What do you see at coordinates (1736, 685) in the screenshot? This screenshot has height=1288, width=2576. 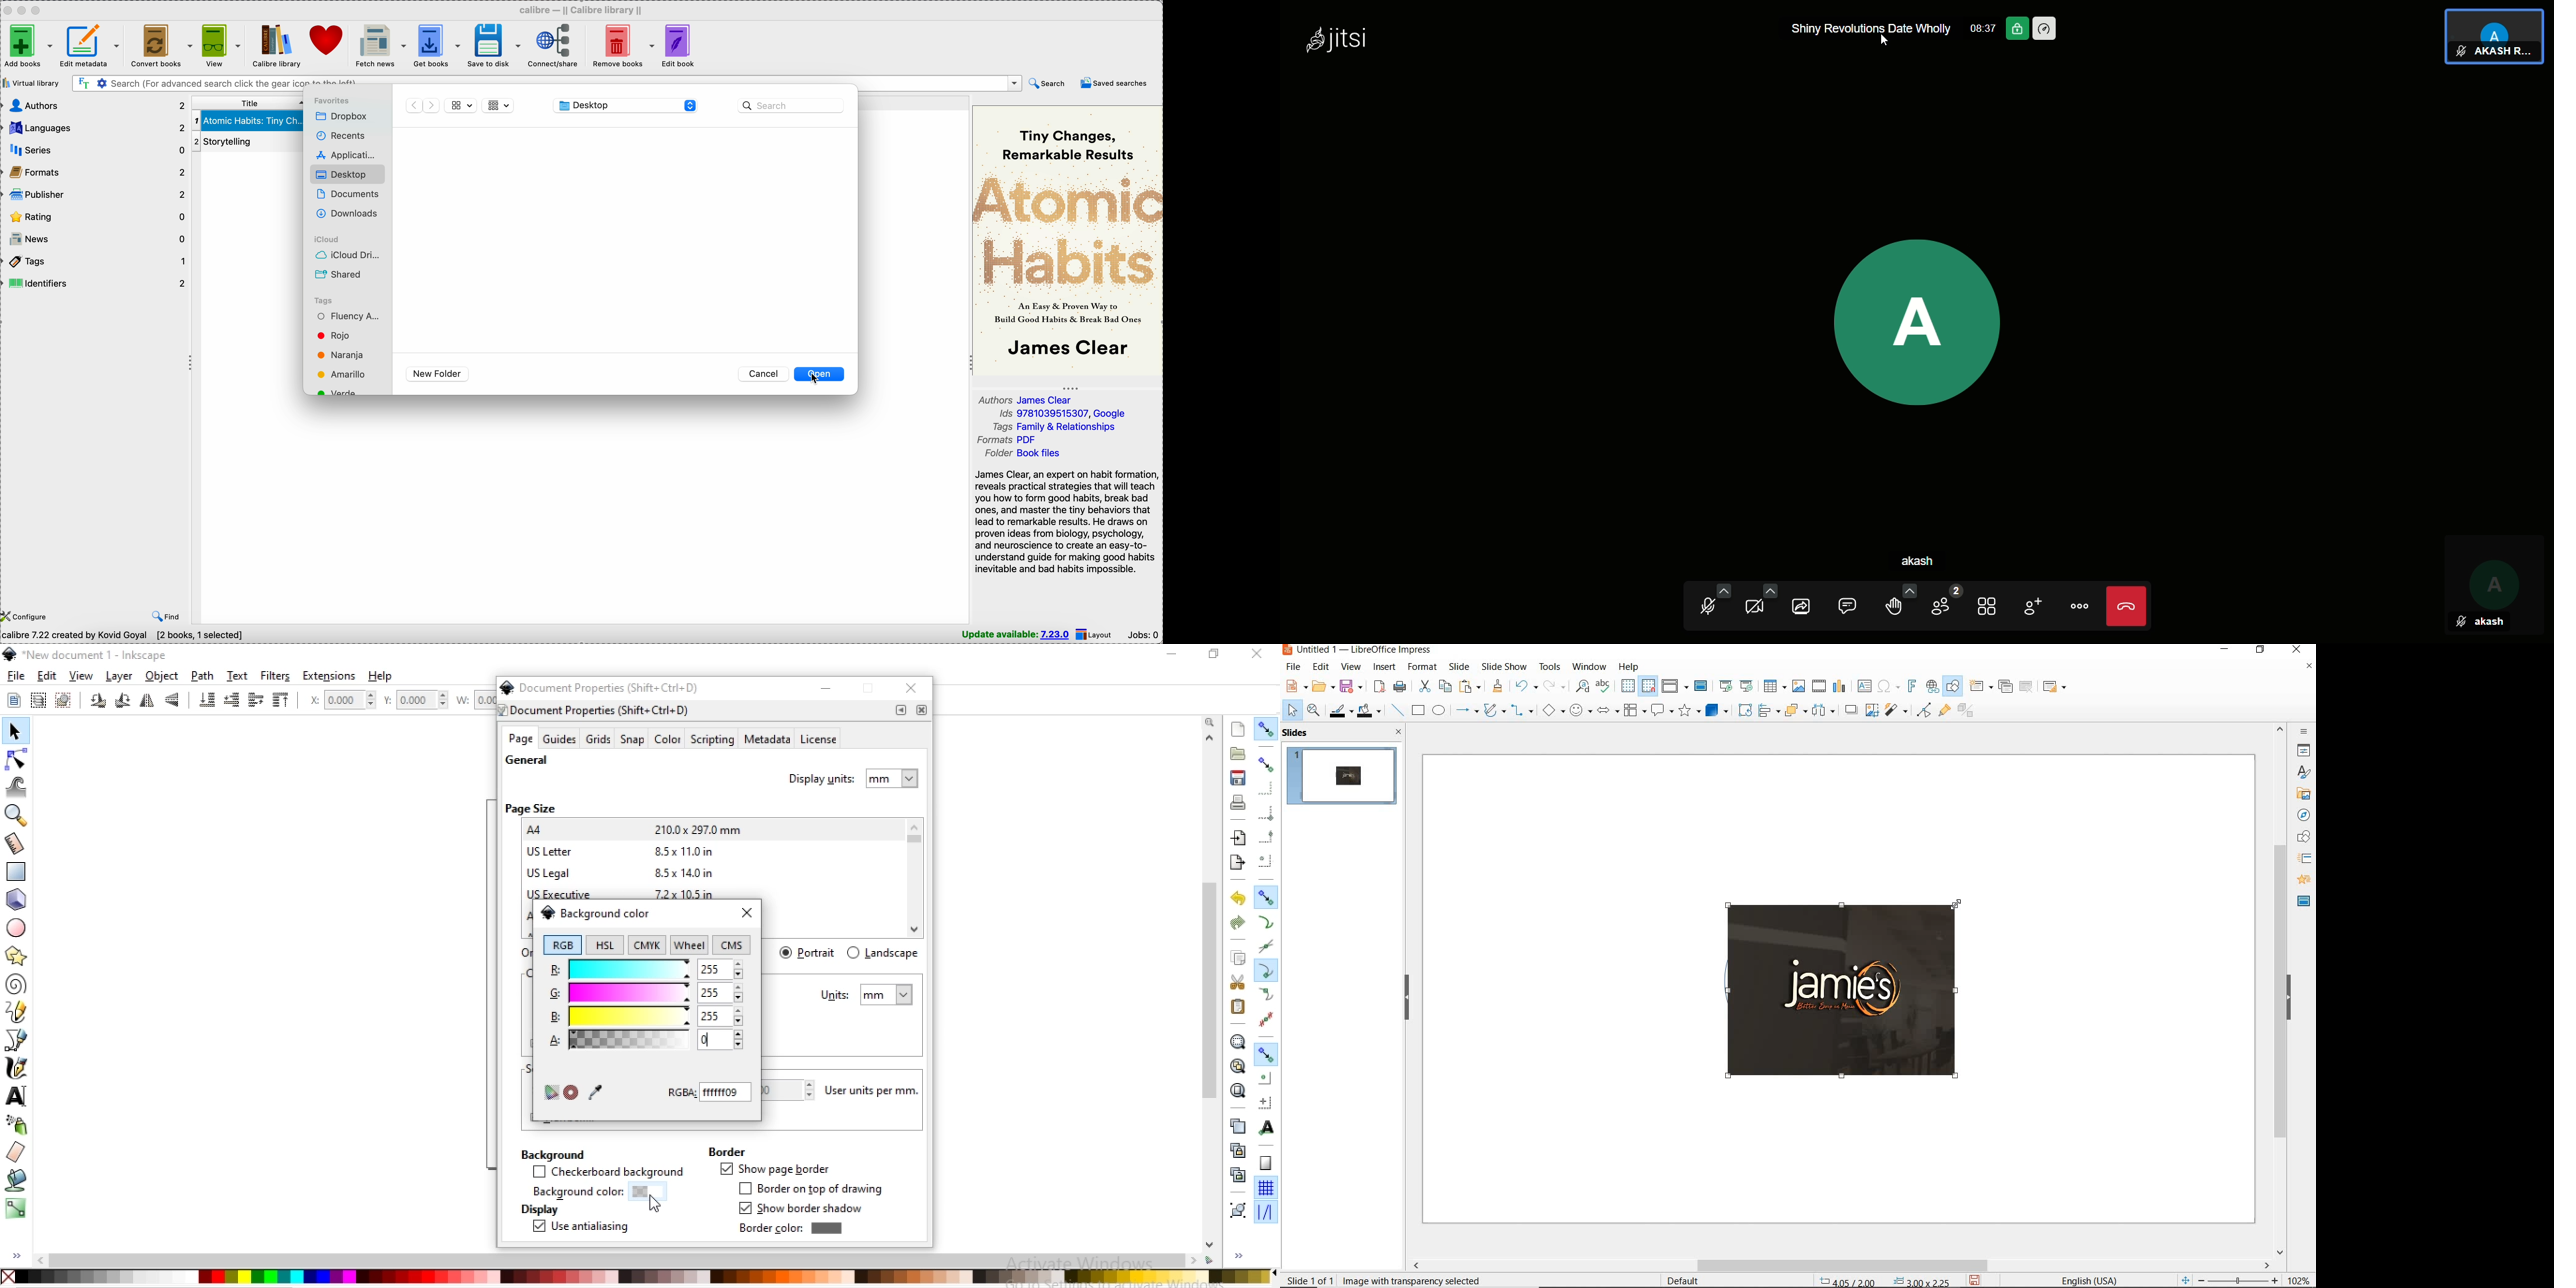 I see `start from first/current slide` at bounding box center [1736, 685].